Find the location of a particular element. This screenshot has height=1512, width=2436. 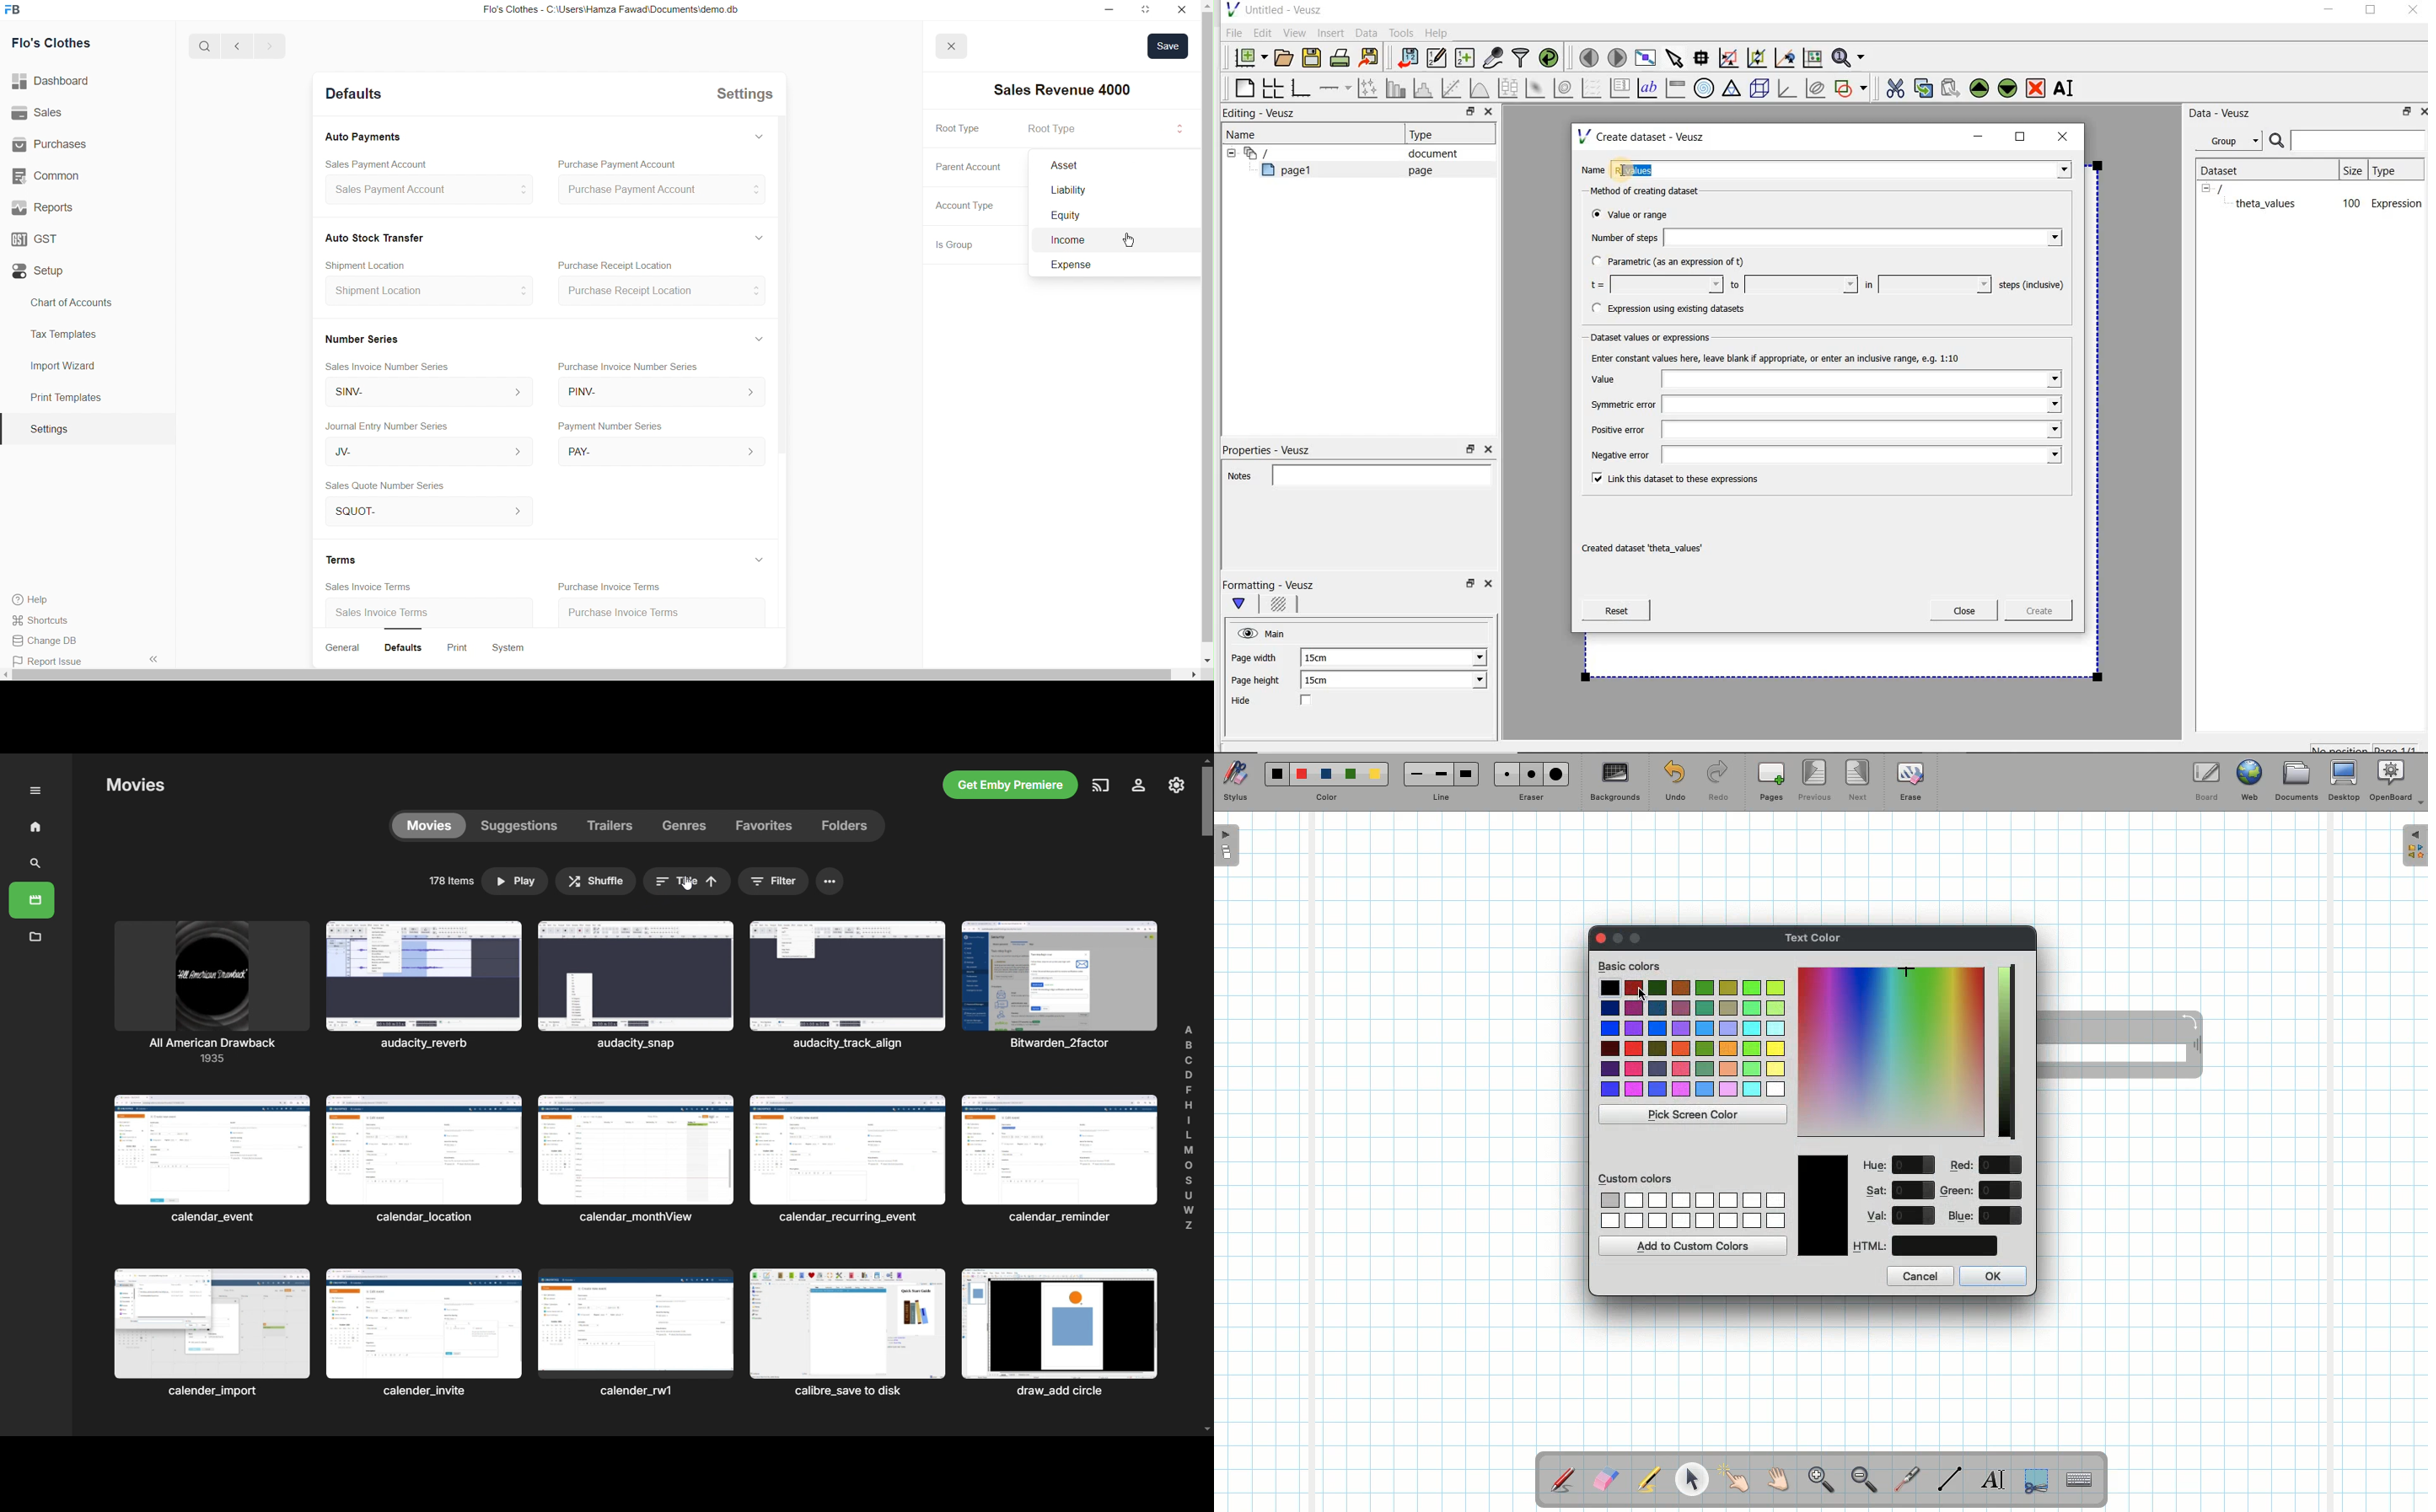

JV- is located at coordinates (428, 453).